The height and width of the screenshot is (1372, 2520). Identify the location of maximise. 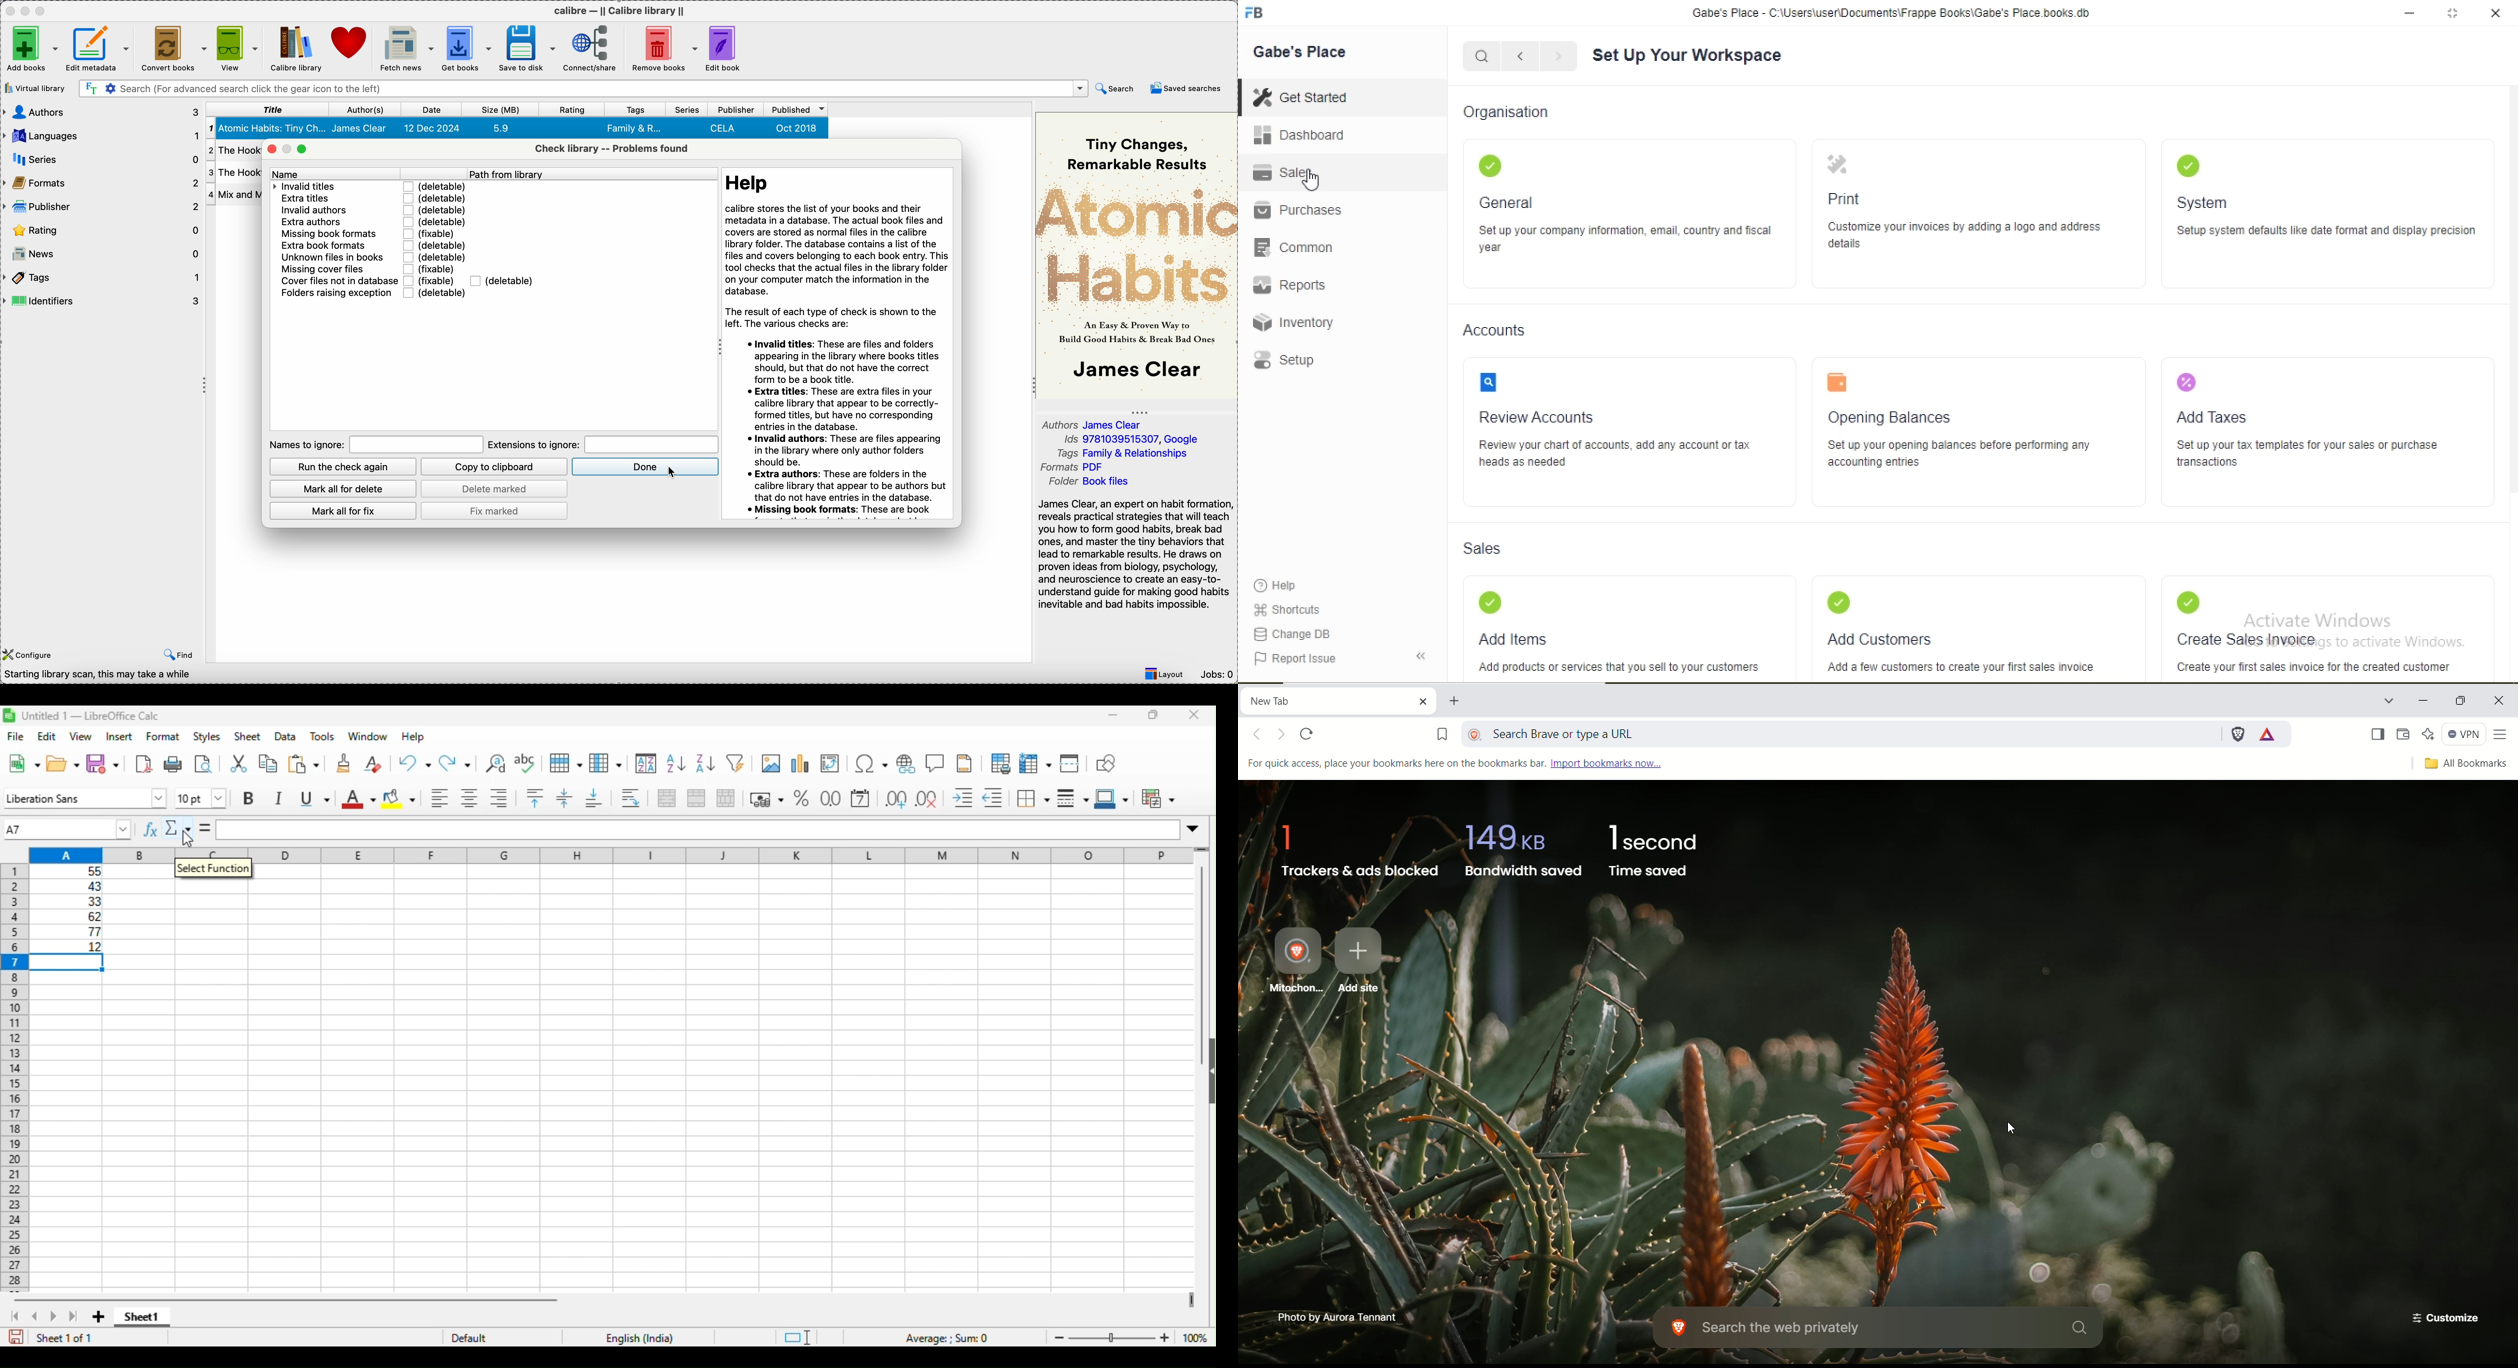
(2455, 11).